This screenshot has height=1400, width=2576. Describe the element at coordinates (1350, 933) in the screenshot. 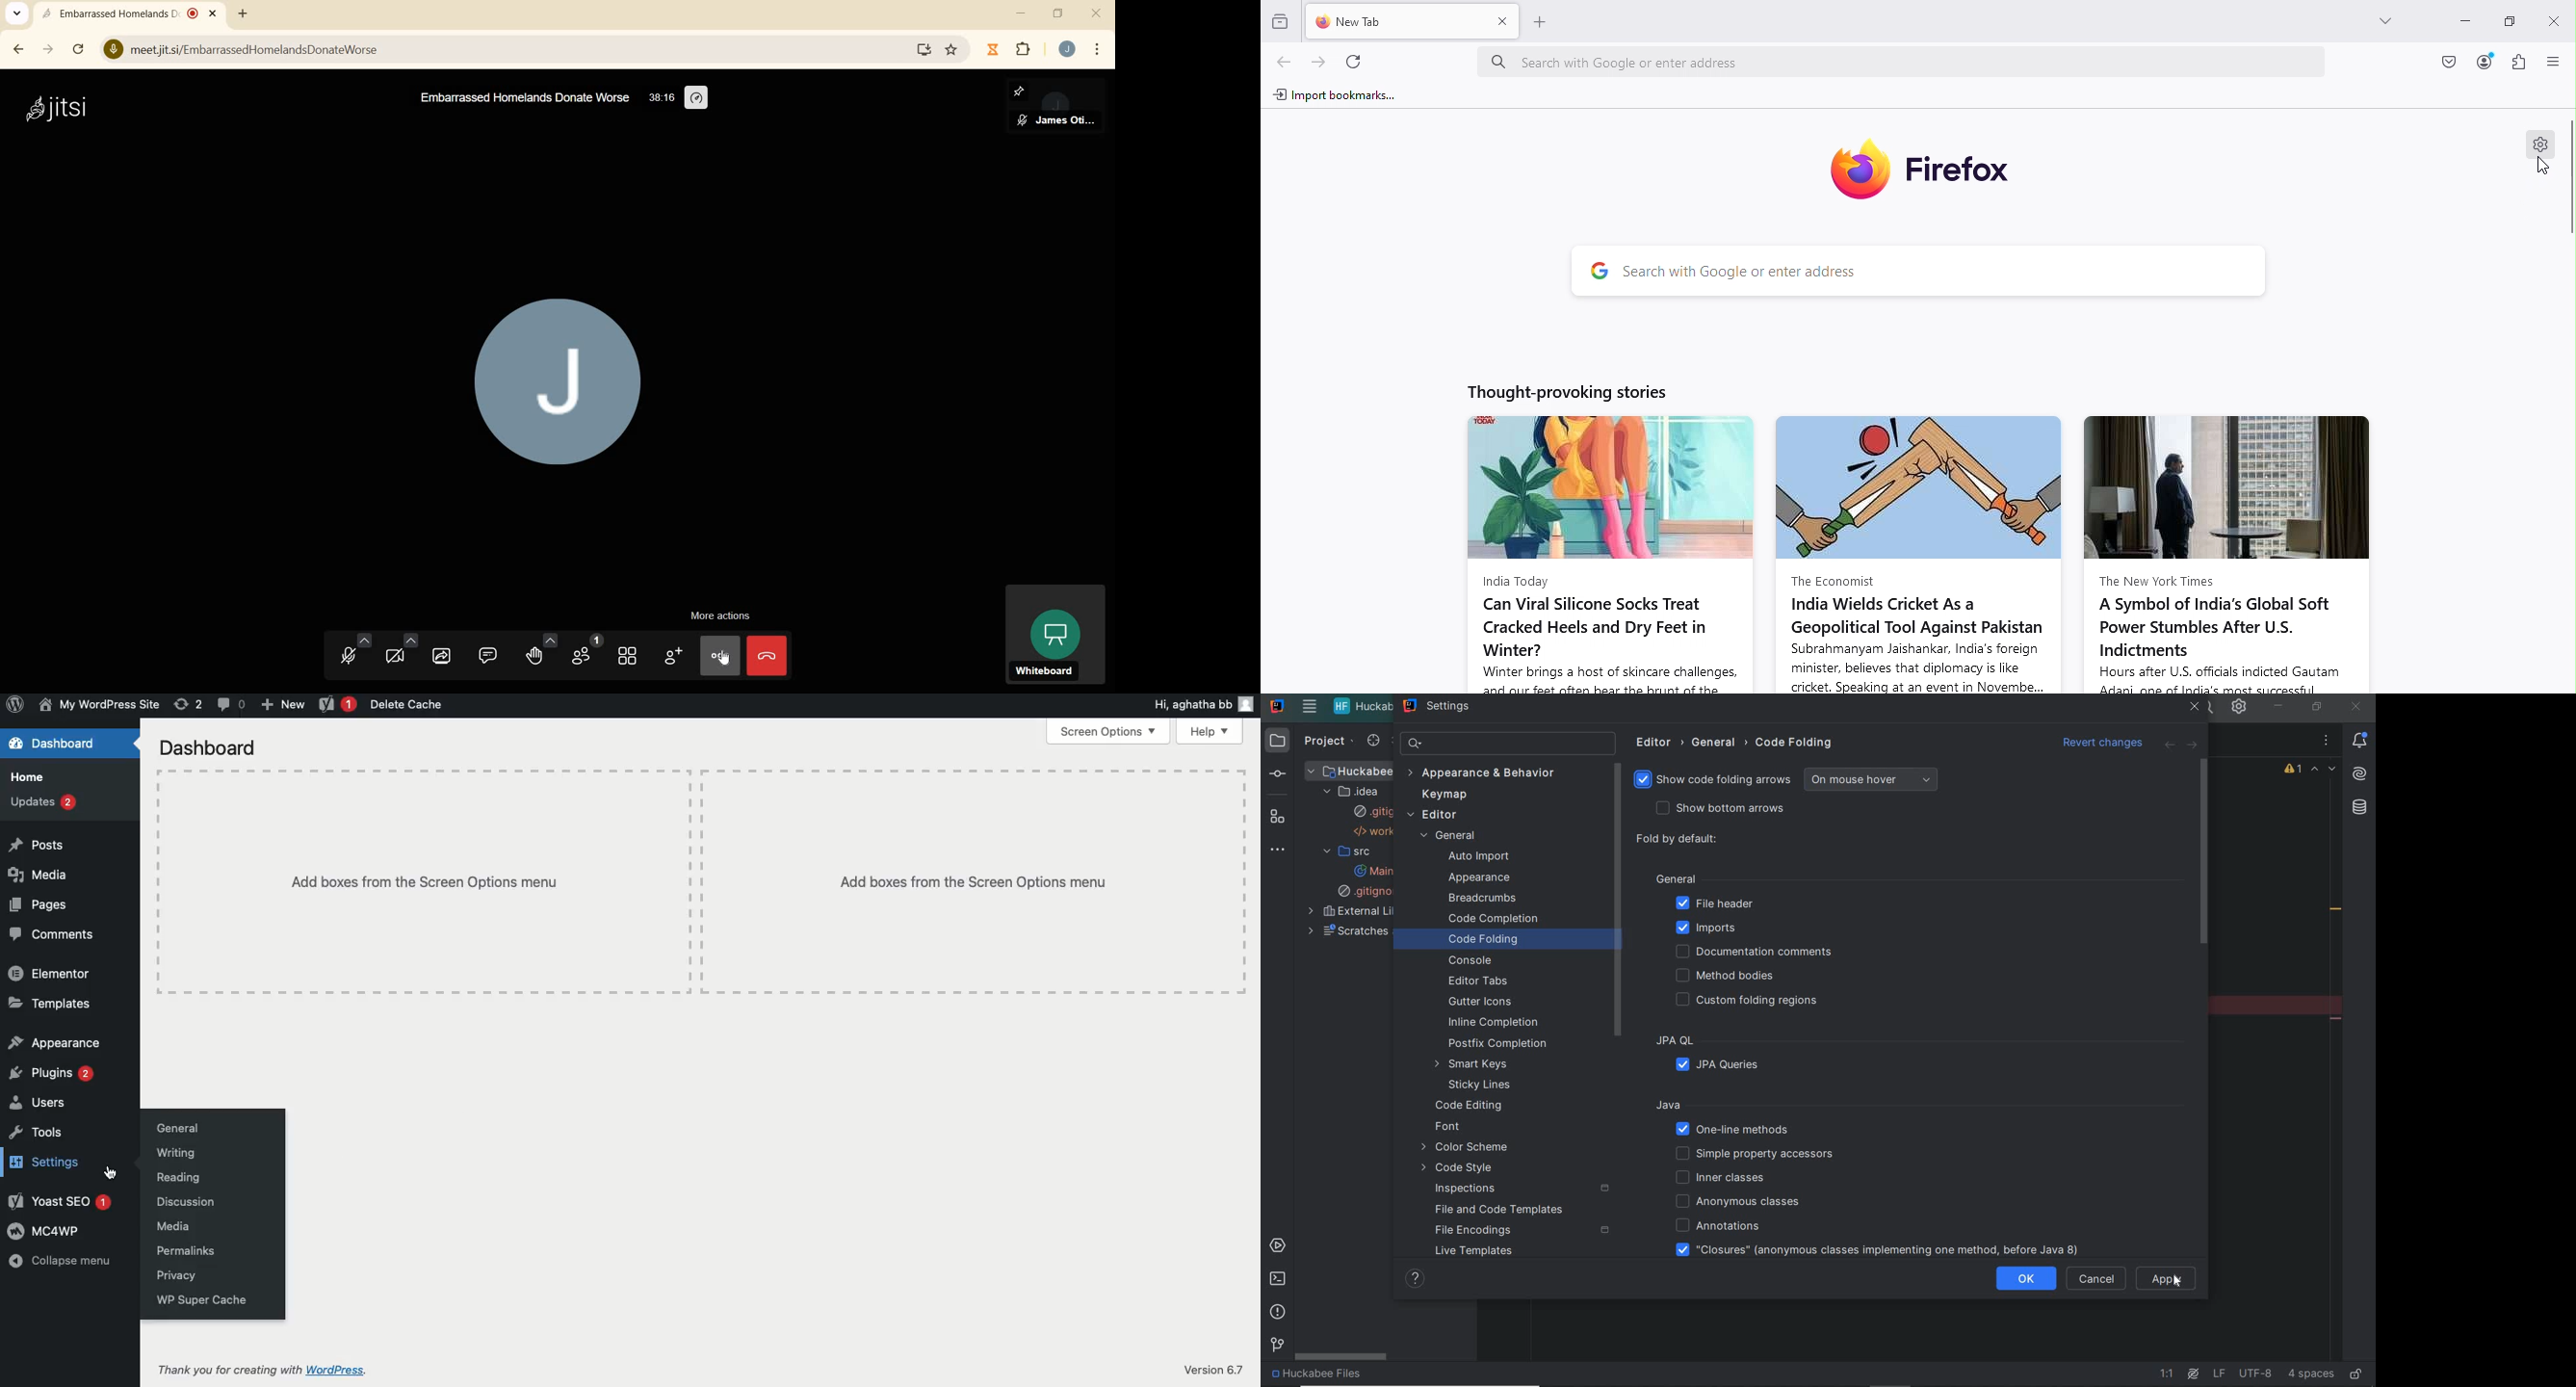

I see `scratches and consoles` at that location.